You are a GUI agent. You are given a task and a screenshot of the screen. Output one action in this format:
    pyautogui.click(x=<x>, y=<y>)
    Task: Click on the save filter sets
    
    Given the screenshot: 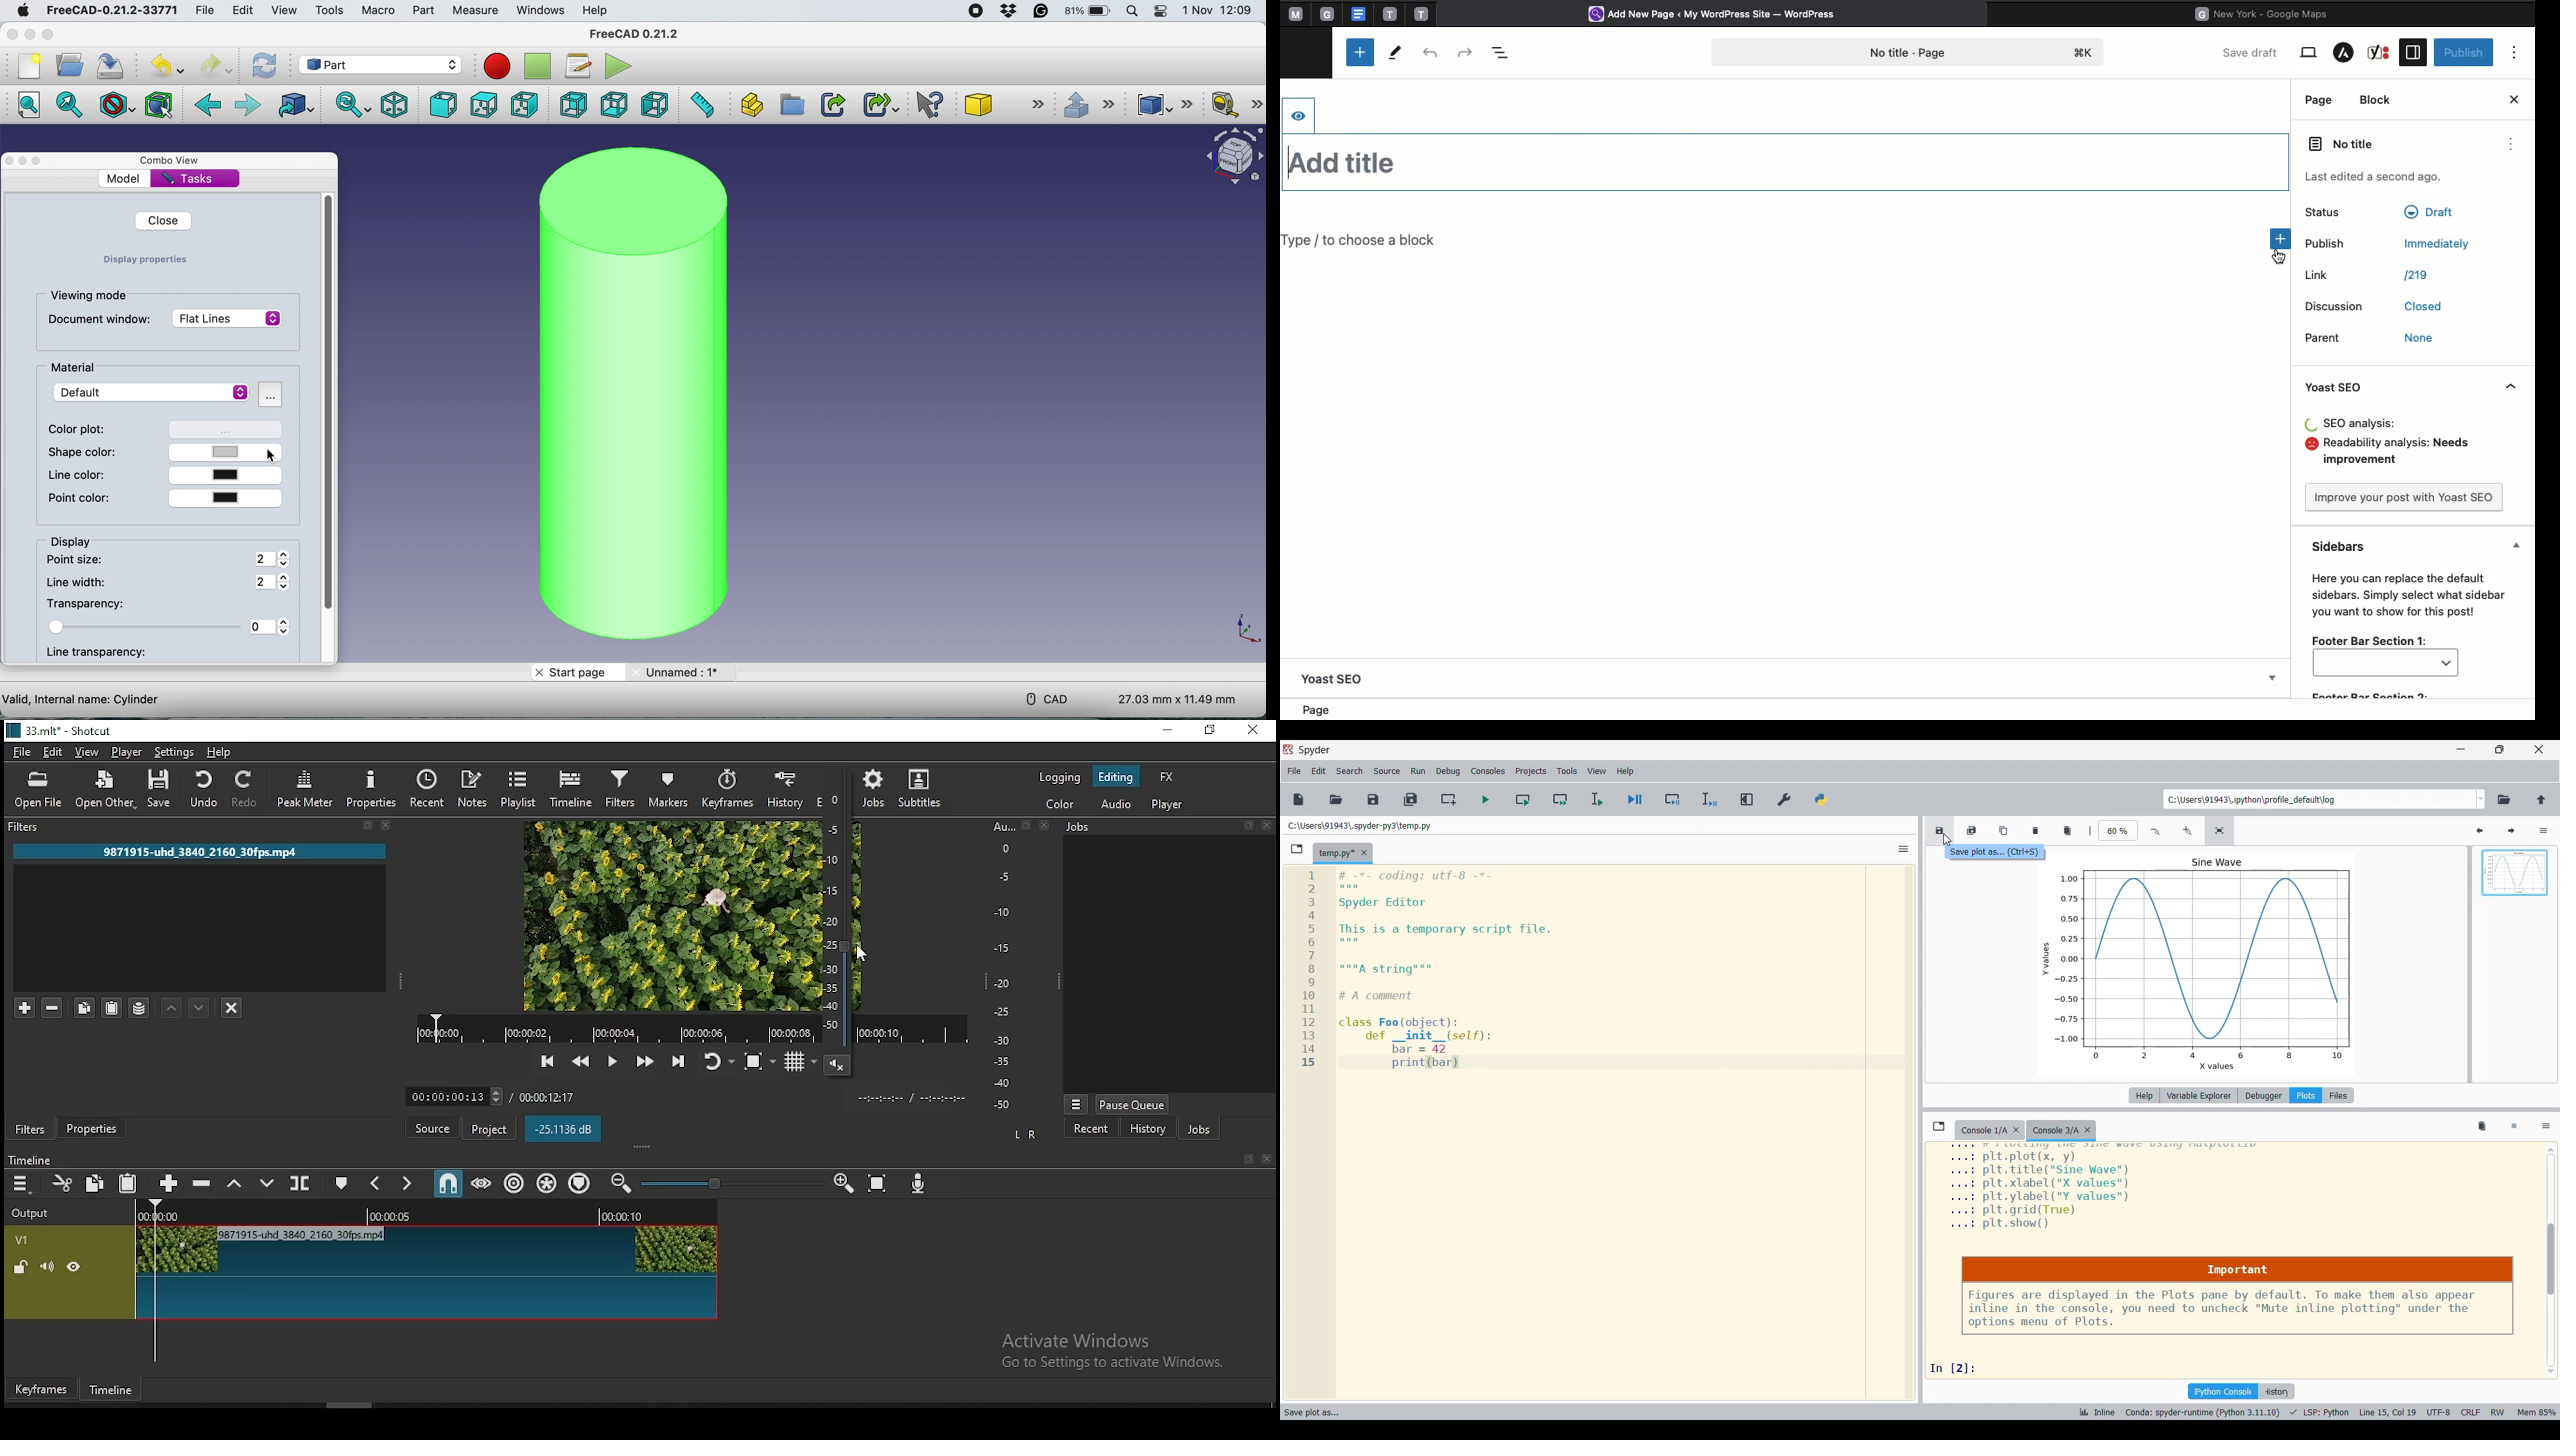 What is the action you would take?
    pyautogui.click(x=141, y=1010)
    